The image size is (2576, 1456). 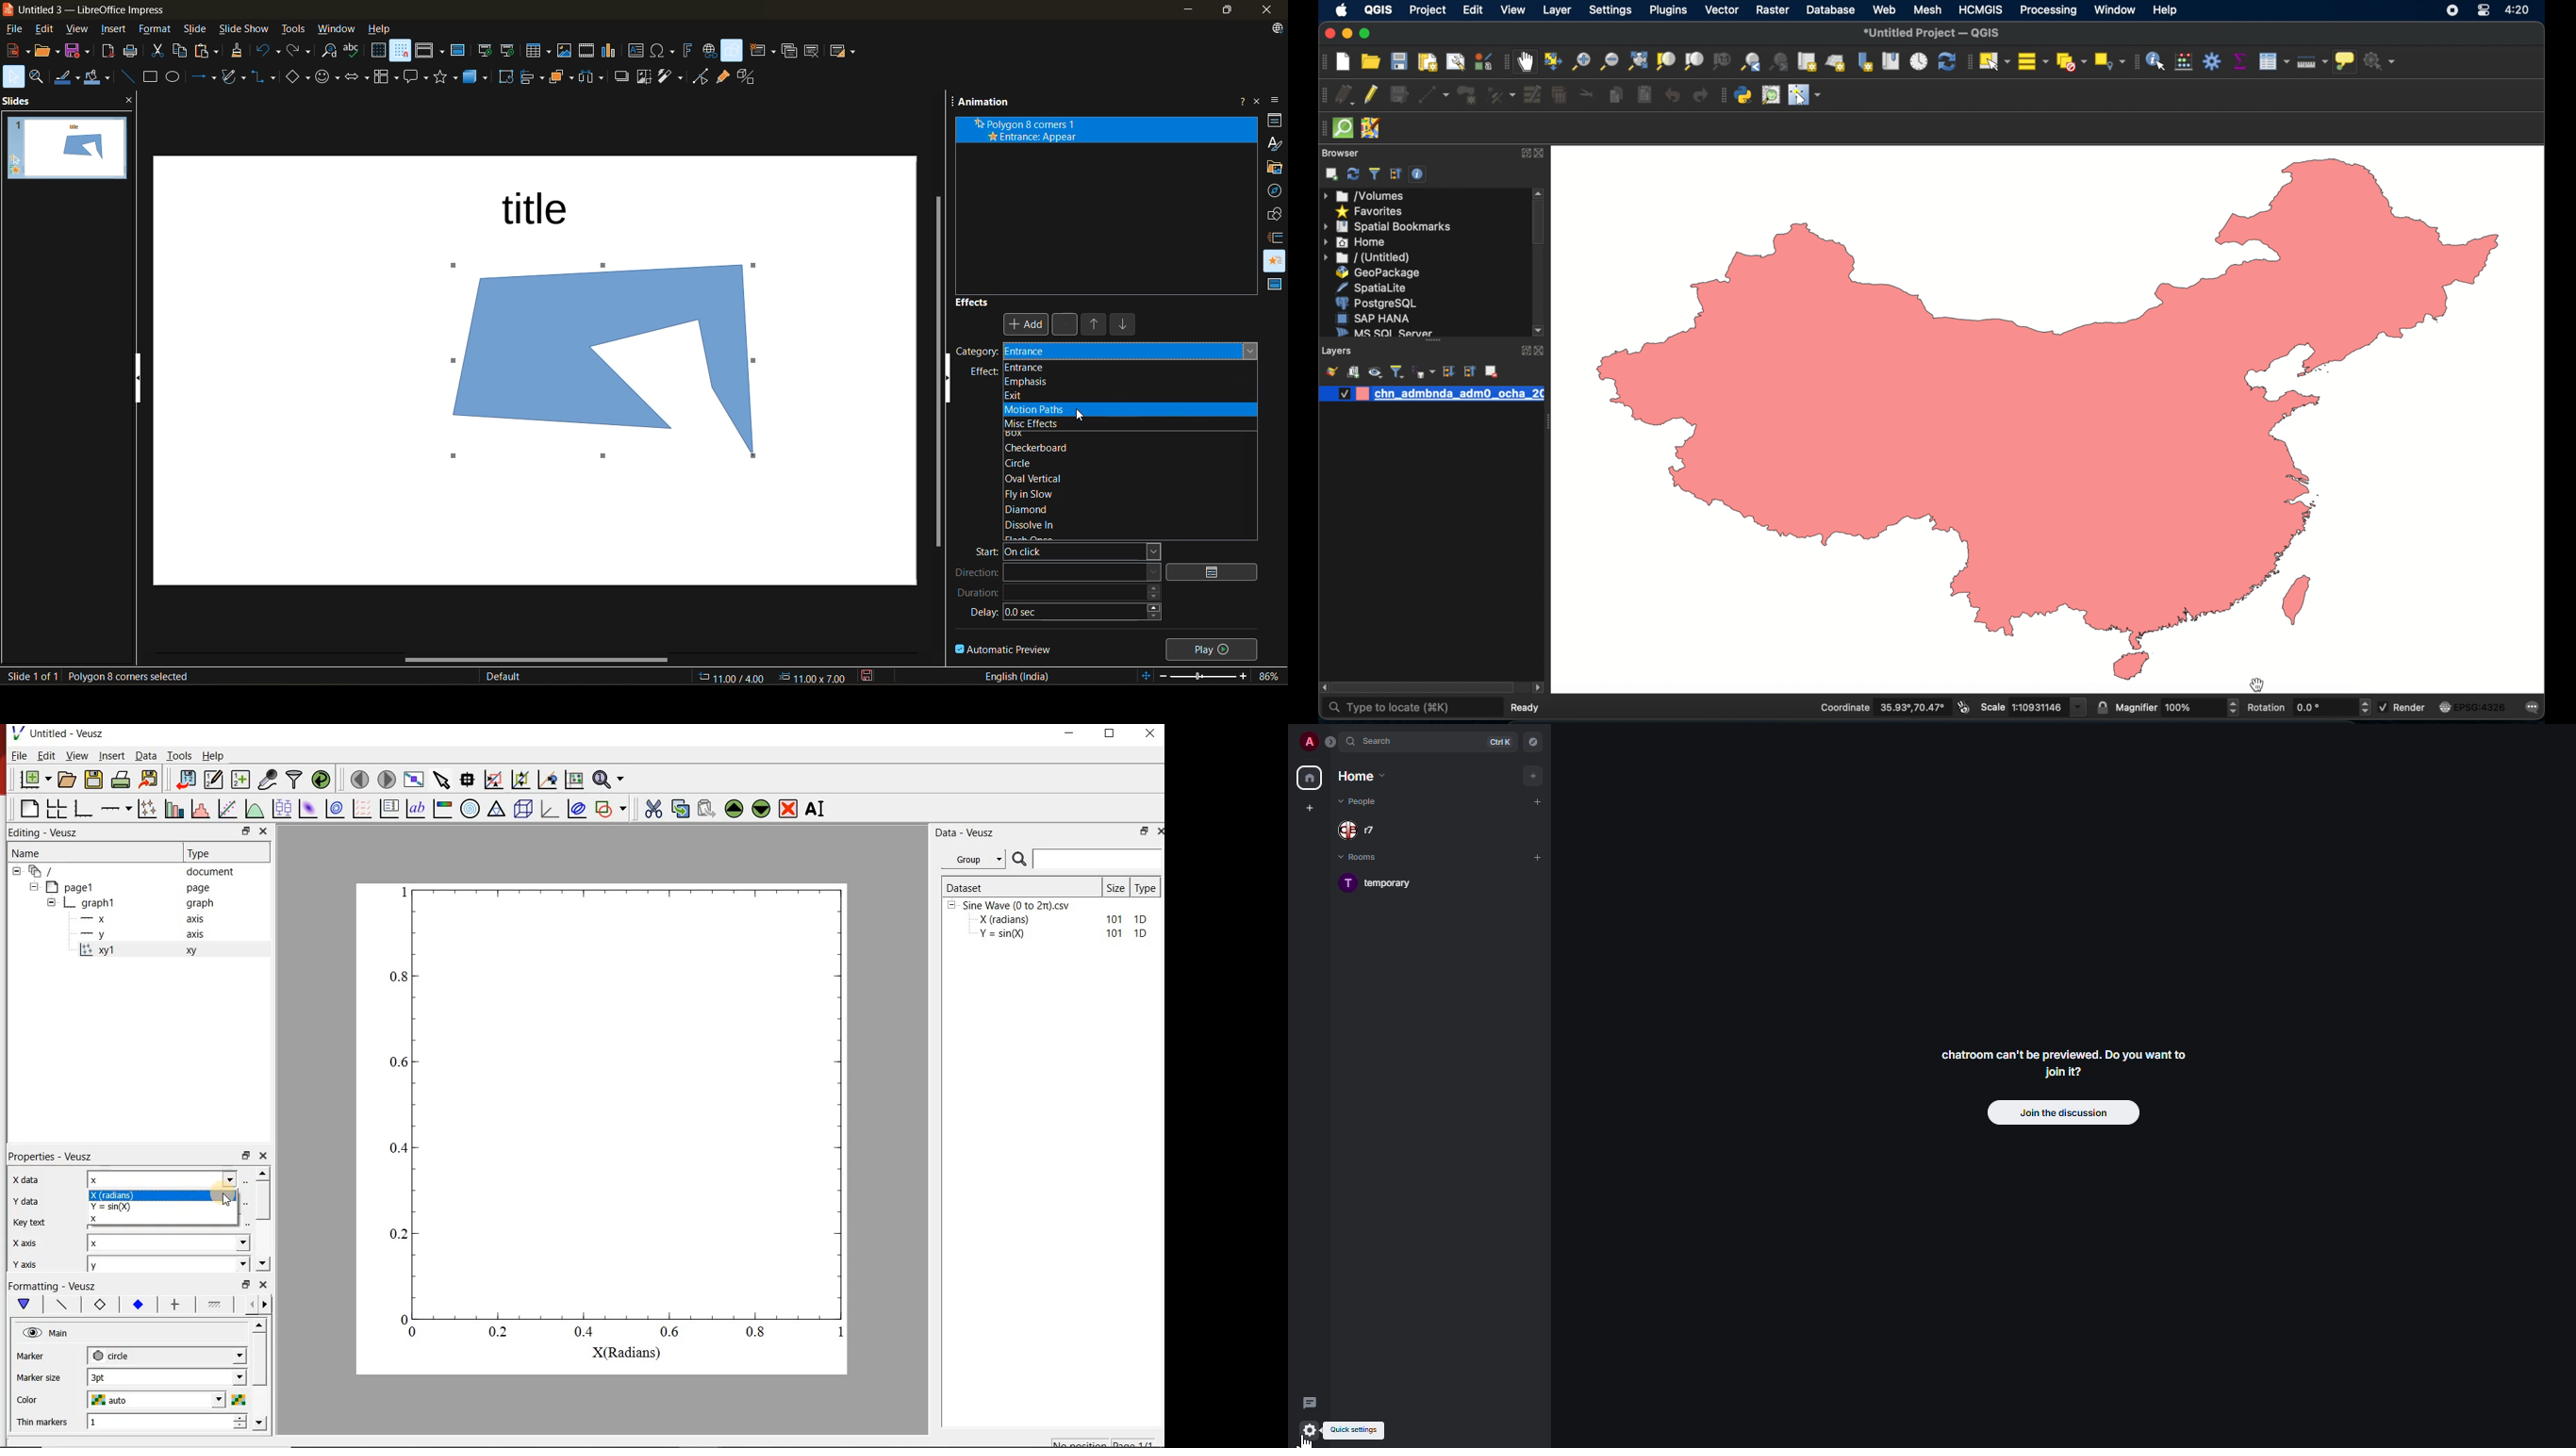 What do you see at coordinates (263, 1264) in the screenshot?
I see `Down` at bounding box center [263, 1264].